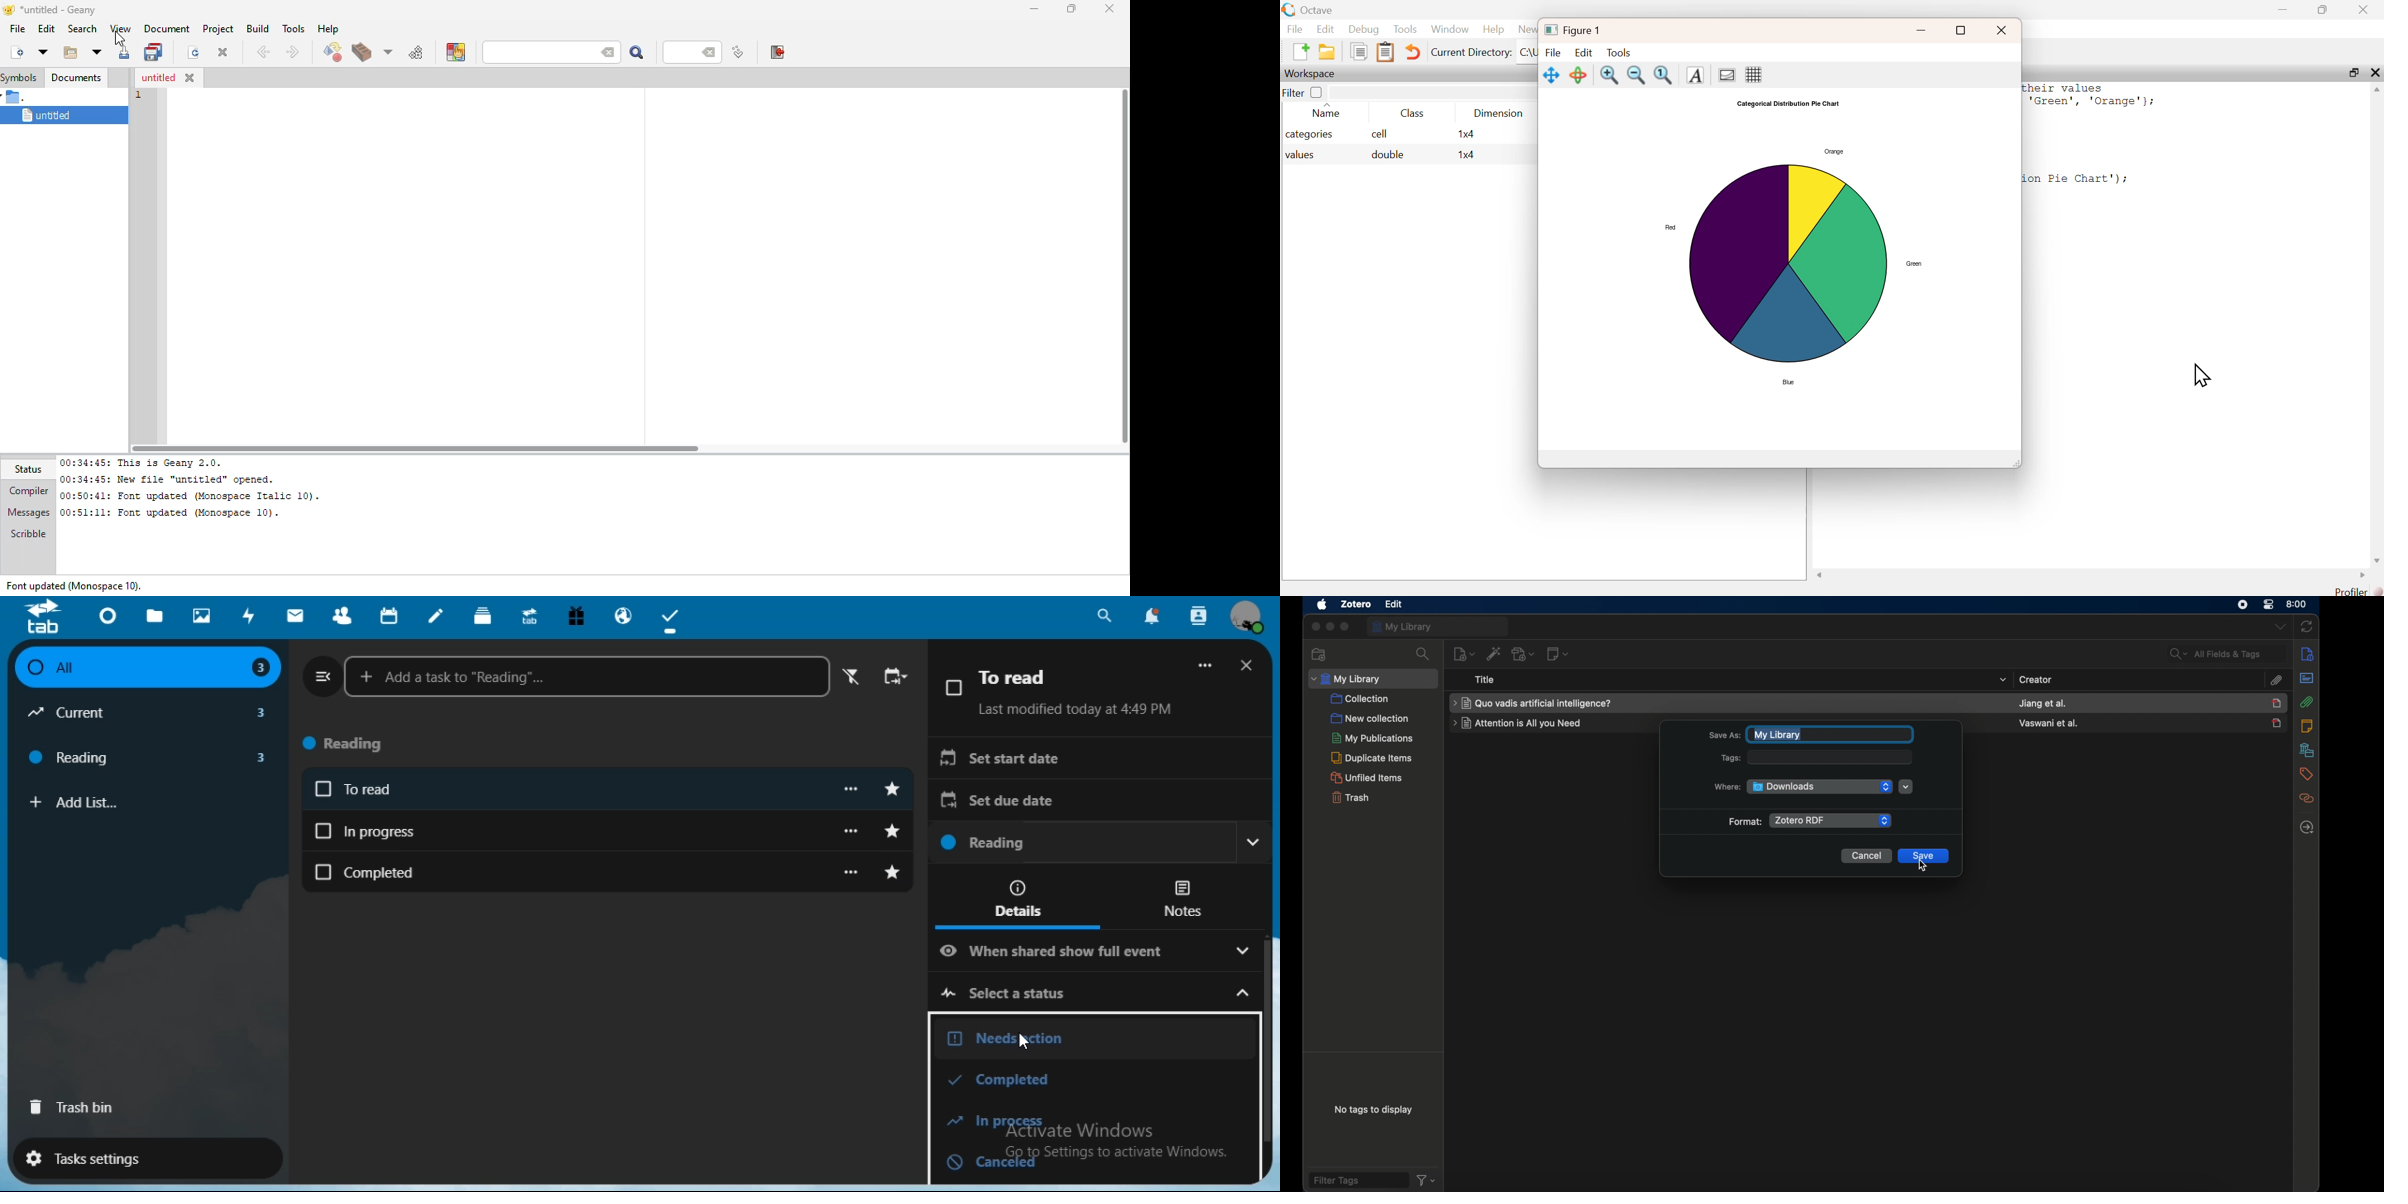 The image size is (2408, 1204). I want to click on minimize, so click(1921, 30).